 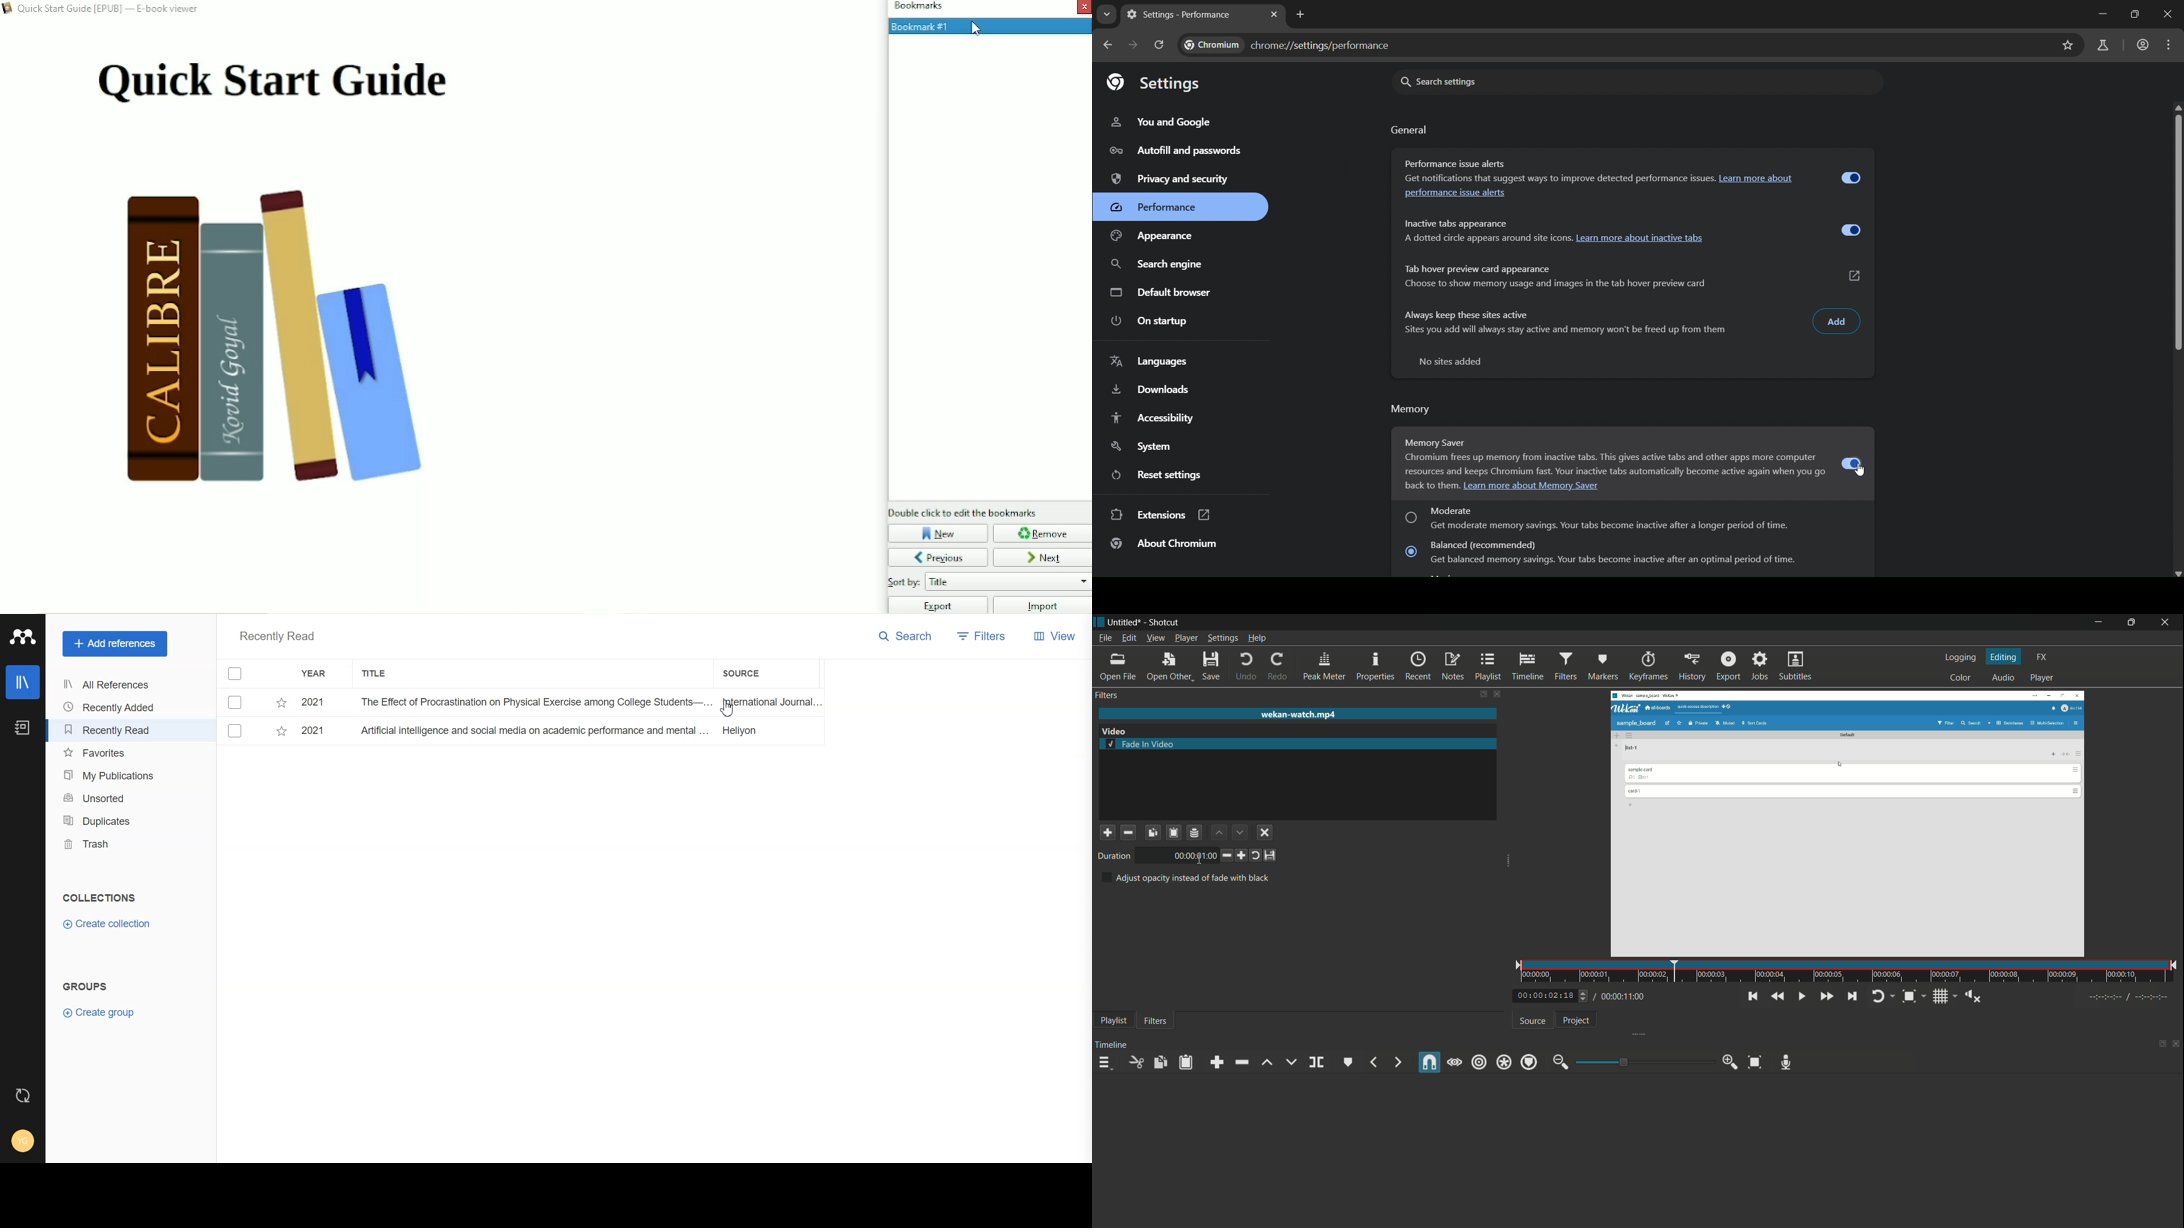 What do you see at coordinates (1375, 1062) in the screenshot?
I see `previous marker` at bounding box center [1375, 1062].